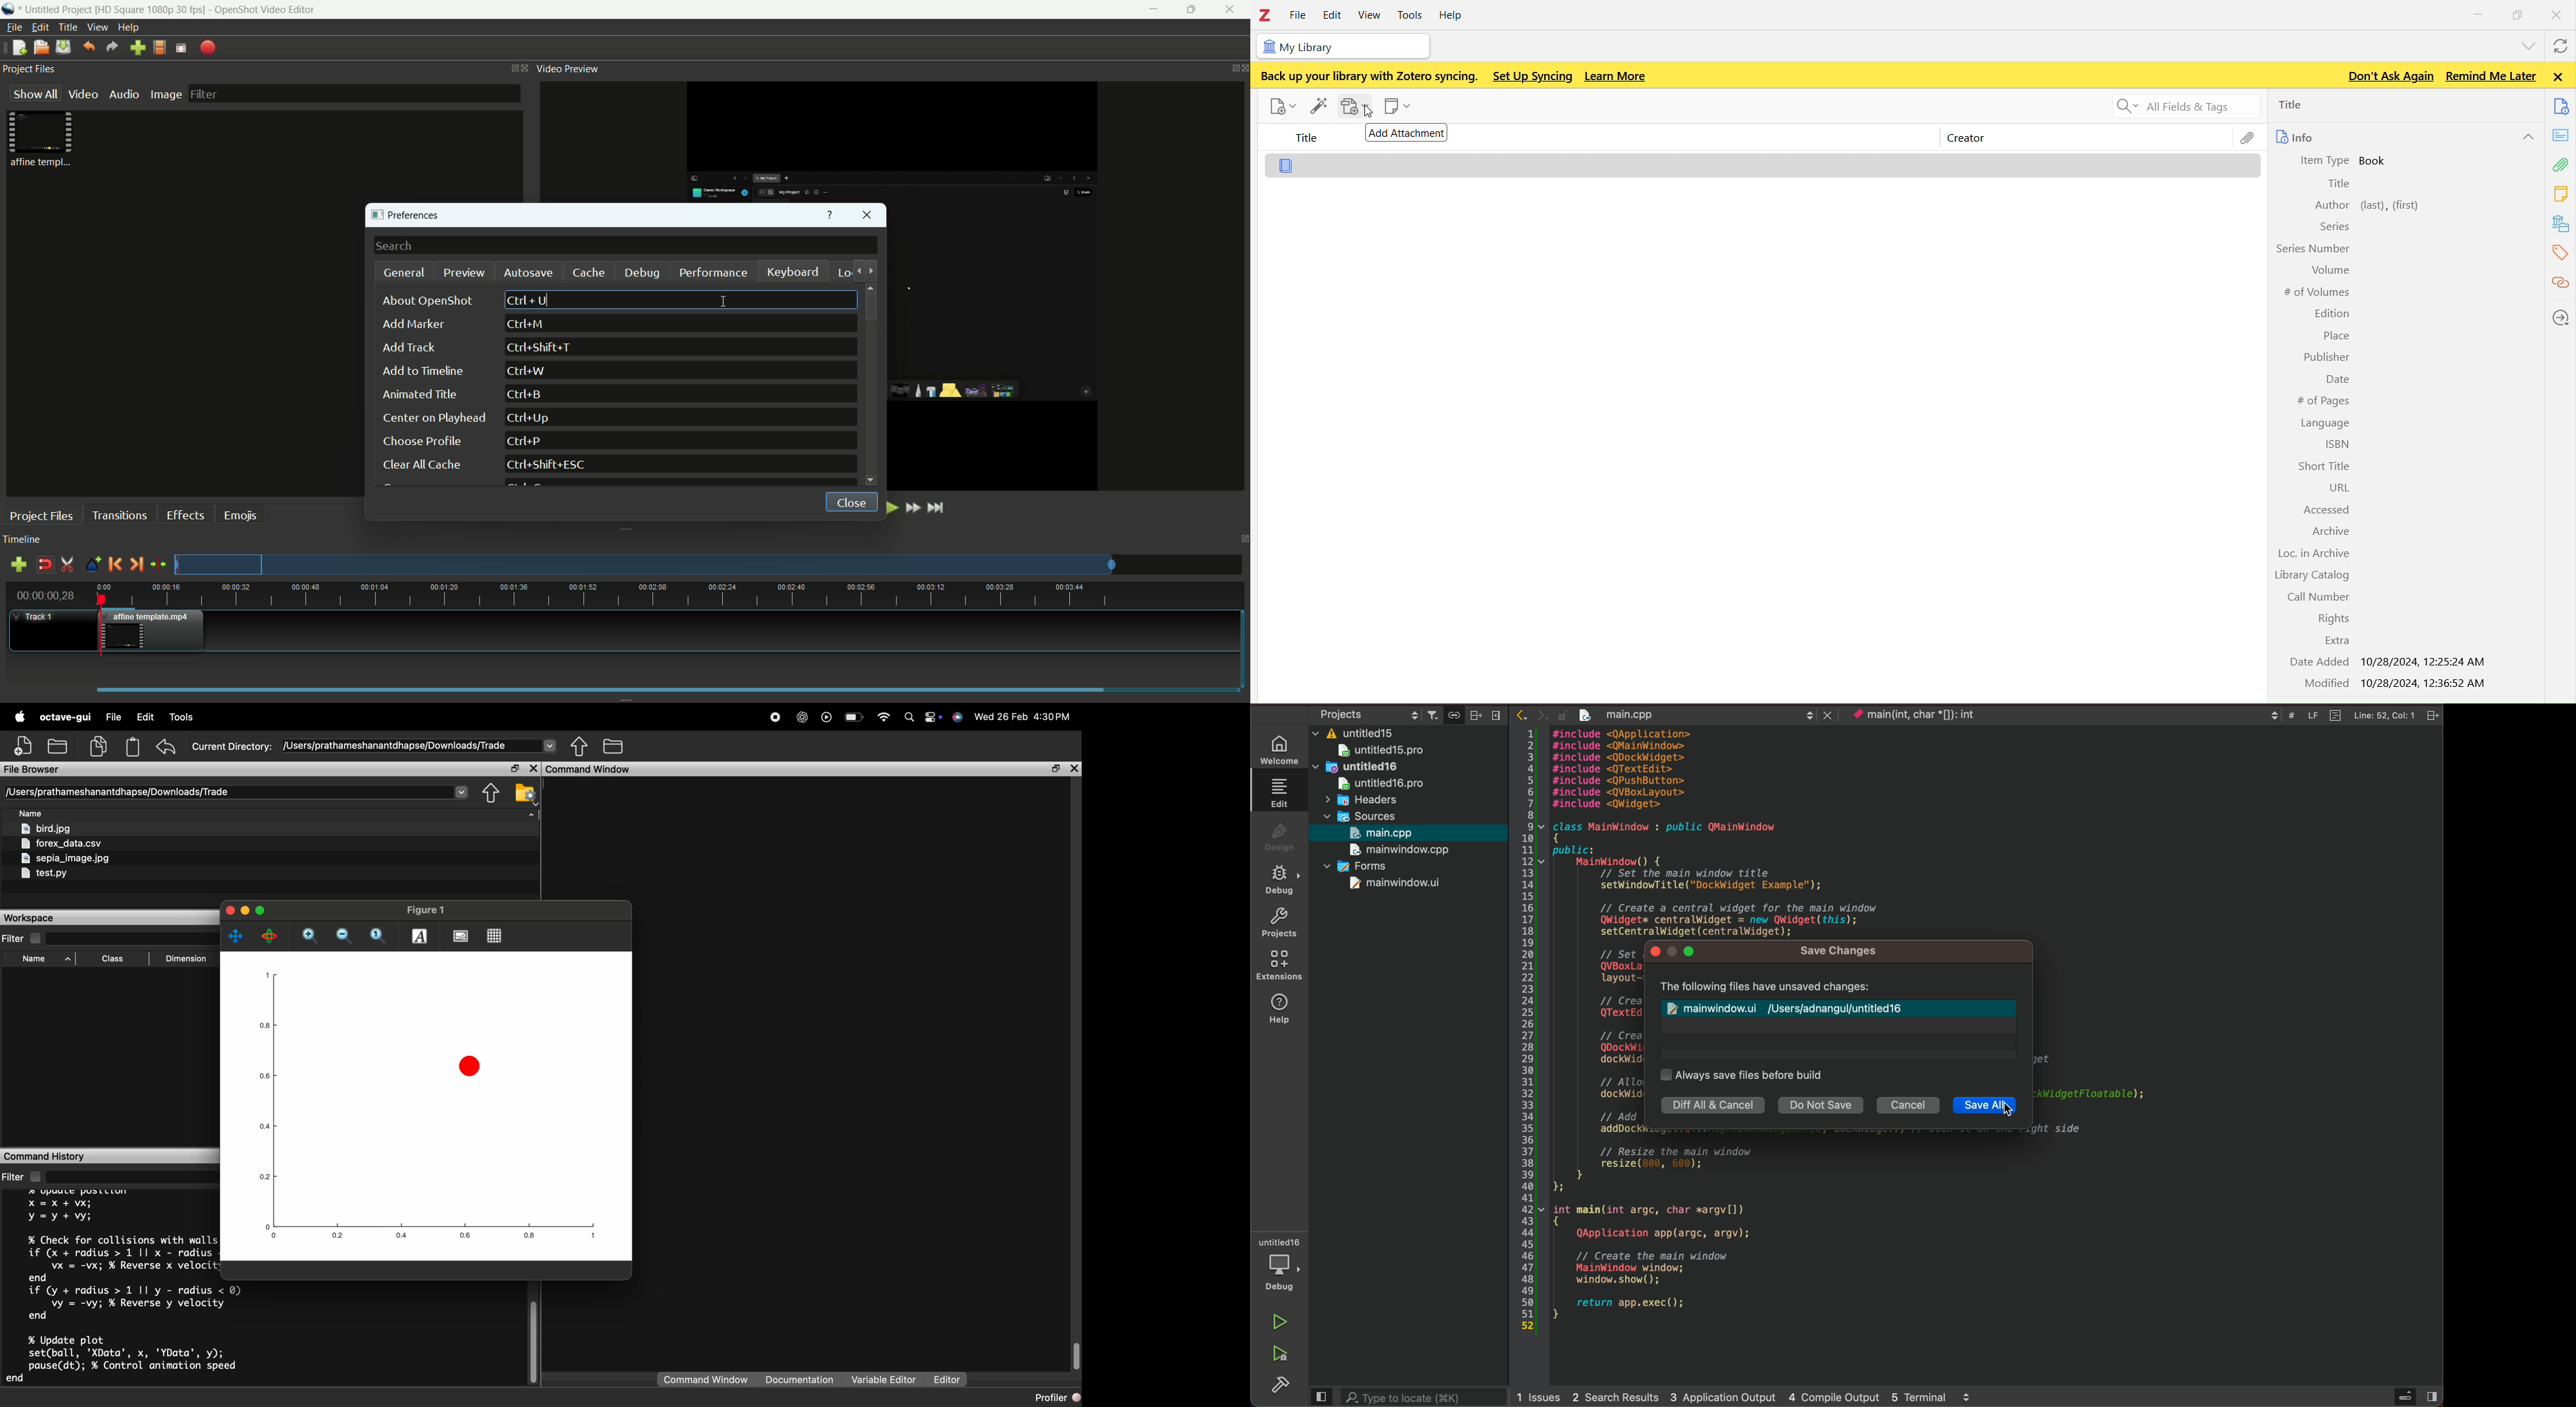 The image size is (2576, 1428). Describe the element at coordinates (854, 717) in the screenshot. I see `battery` at that location.